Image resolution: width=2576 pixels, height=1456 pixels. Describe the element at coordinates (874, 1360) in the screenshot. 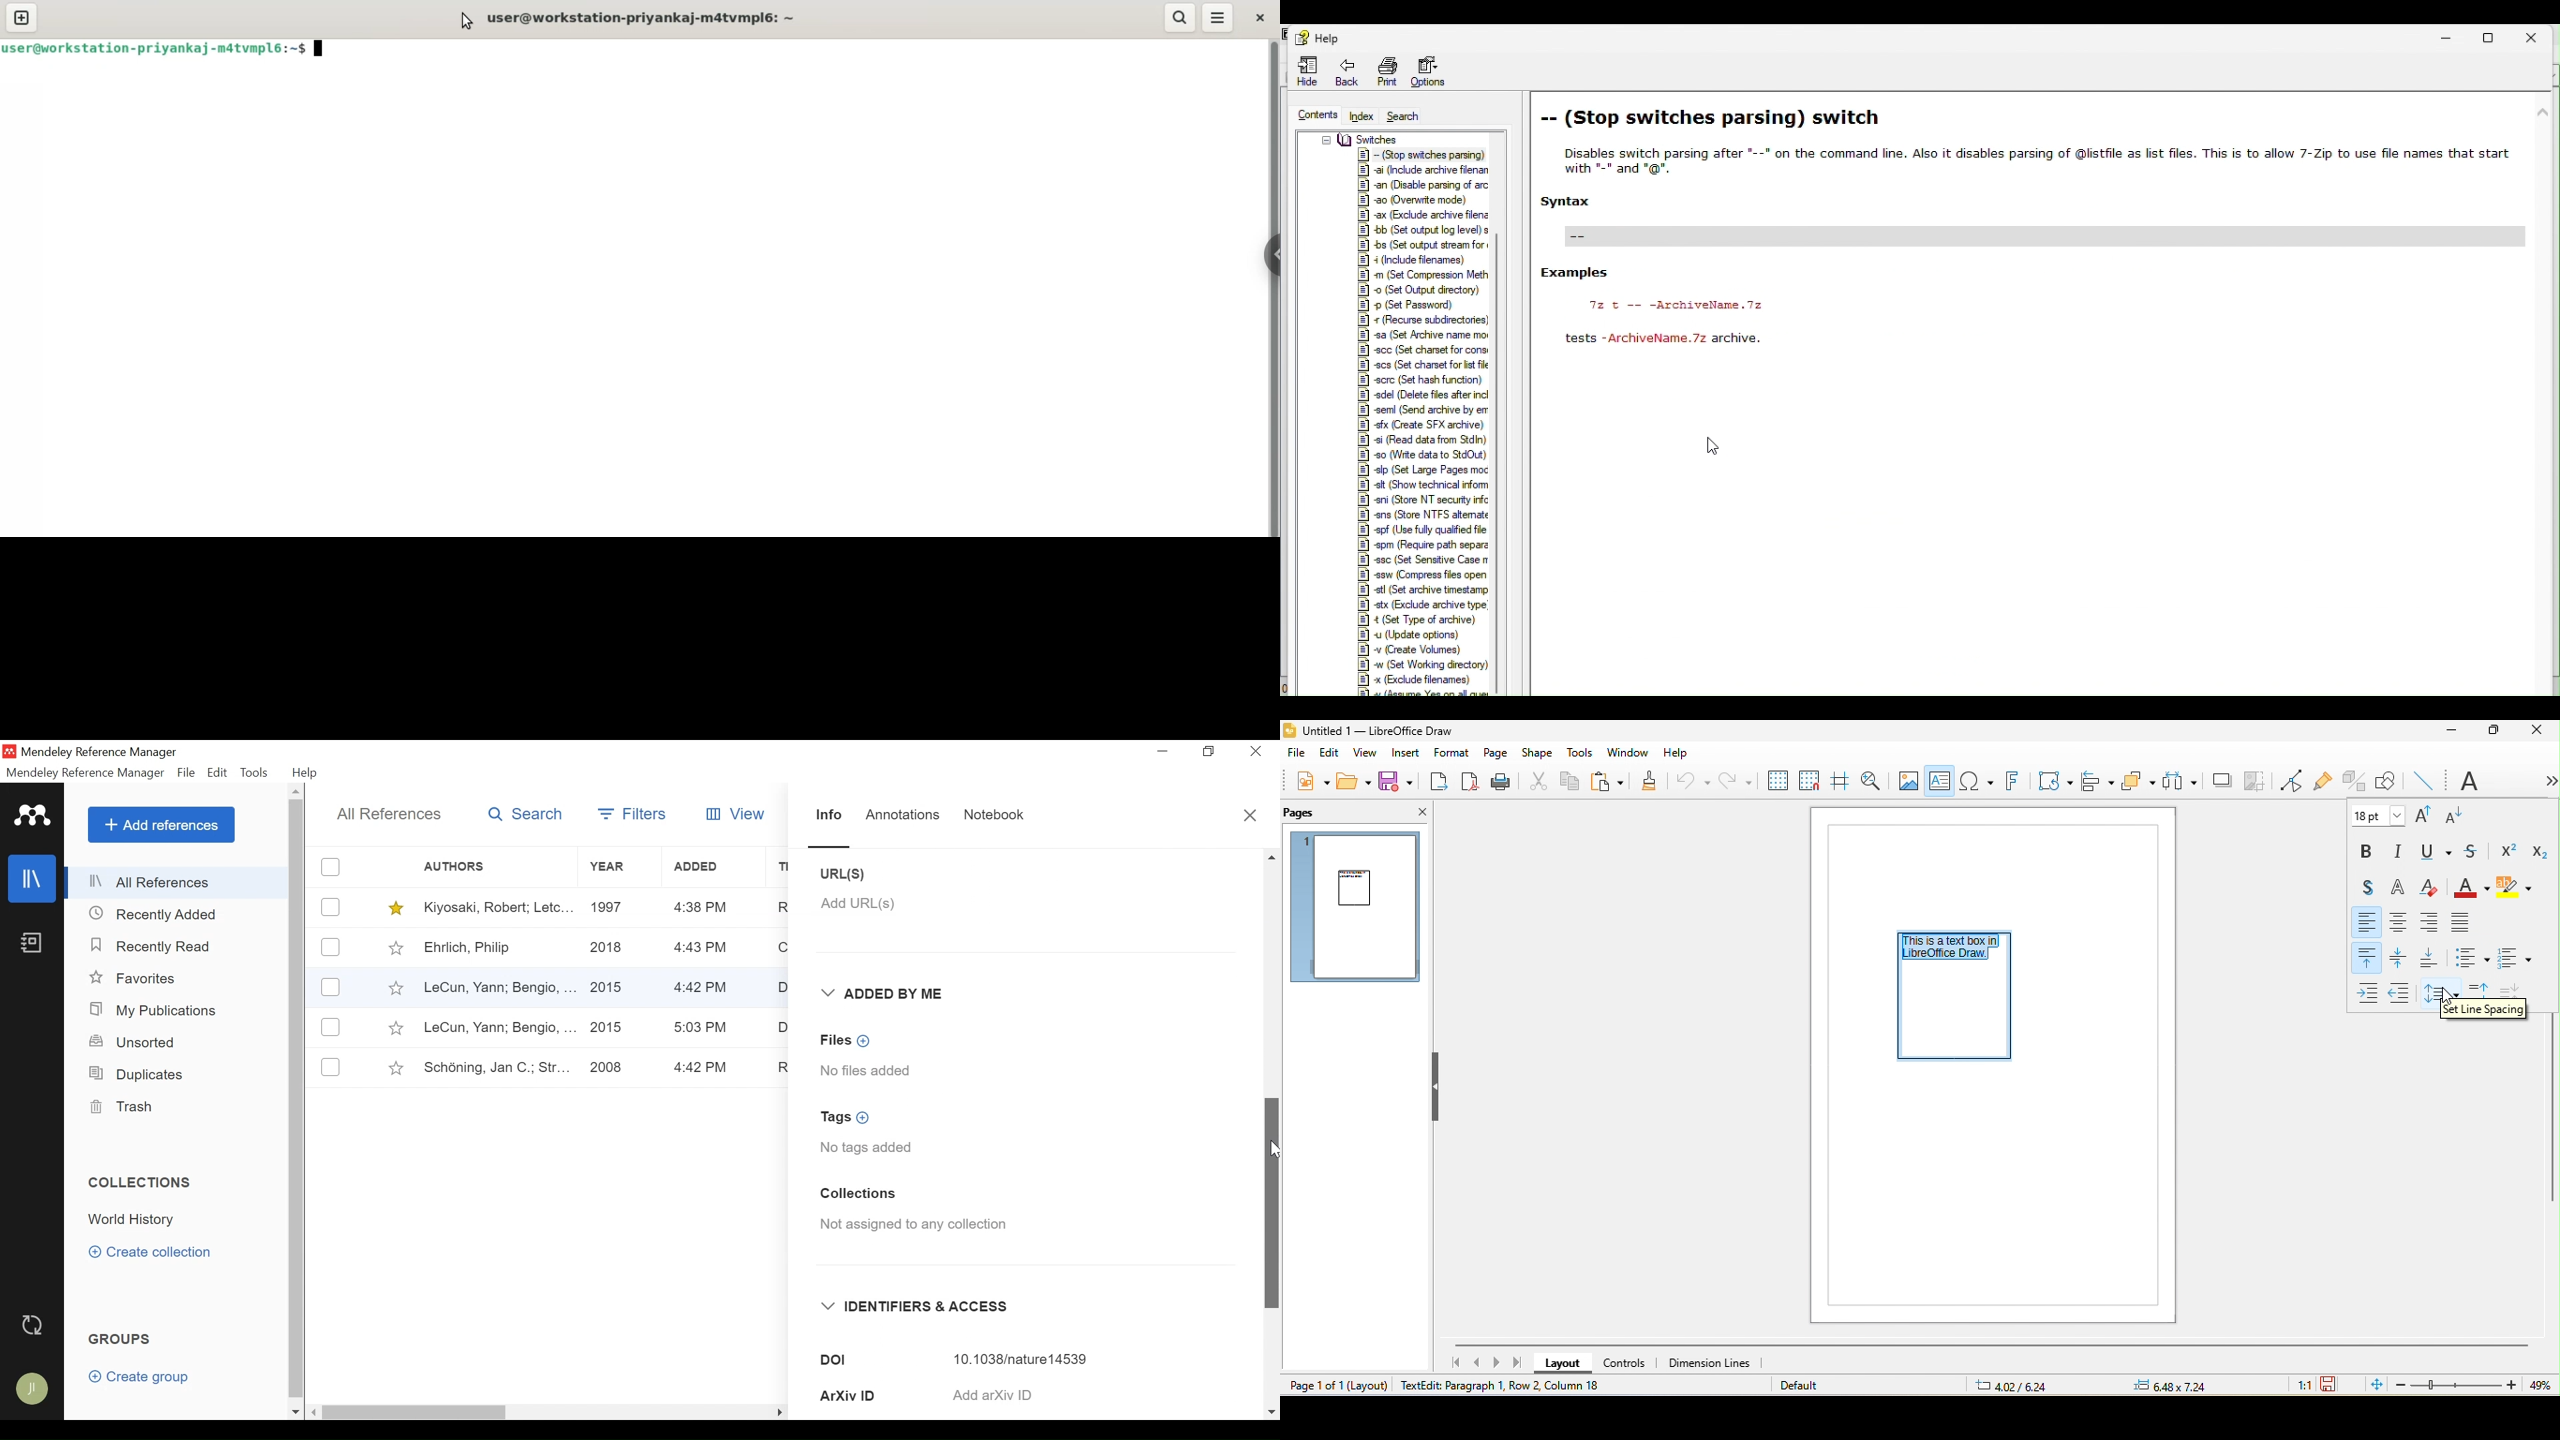

I see `DOI` at that location.